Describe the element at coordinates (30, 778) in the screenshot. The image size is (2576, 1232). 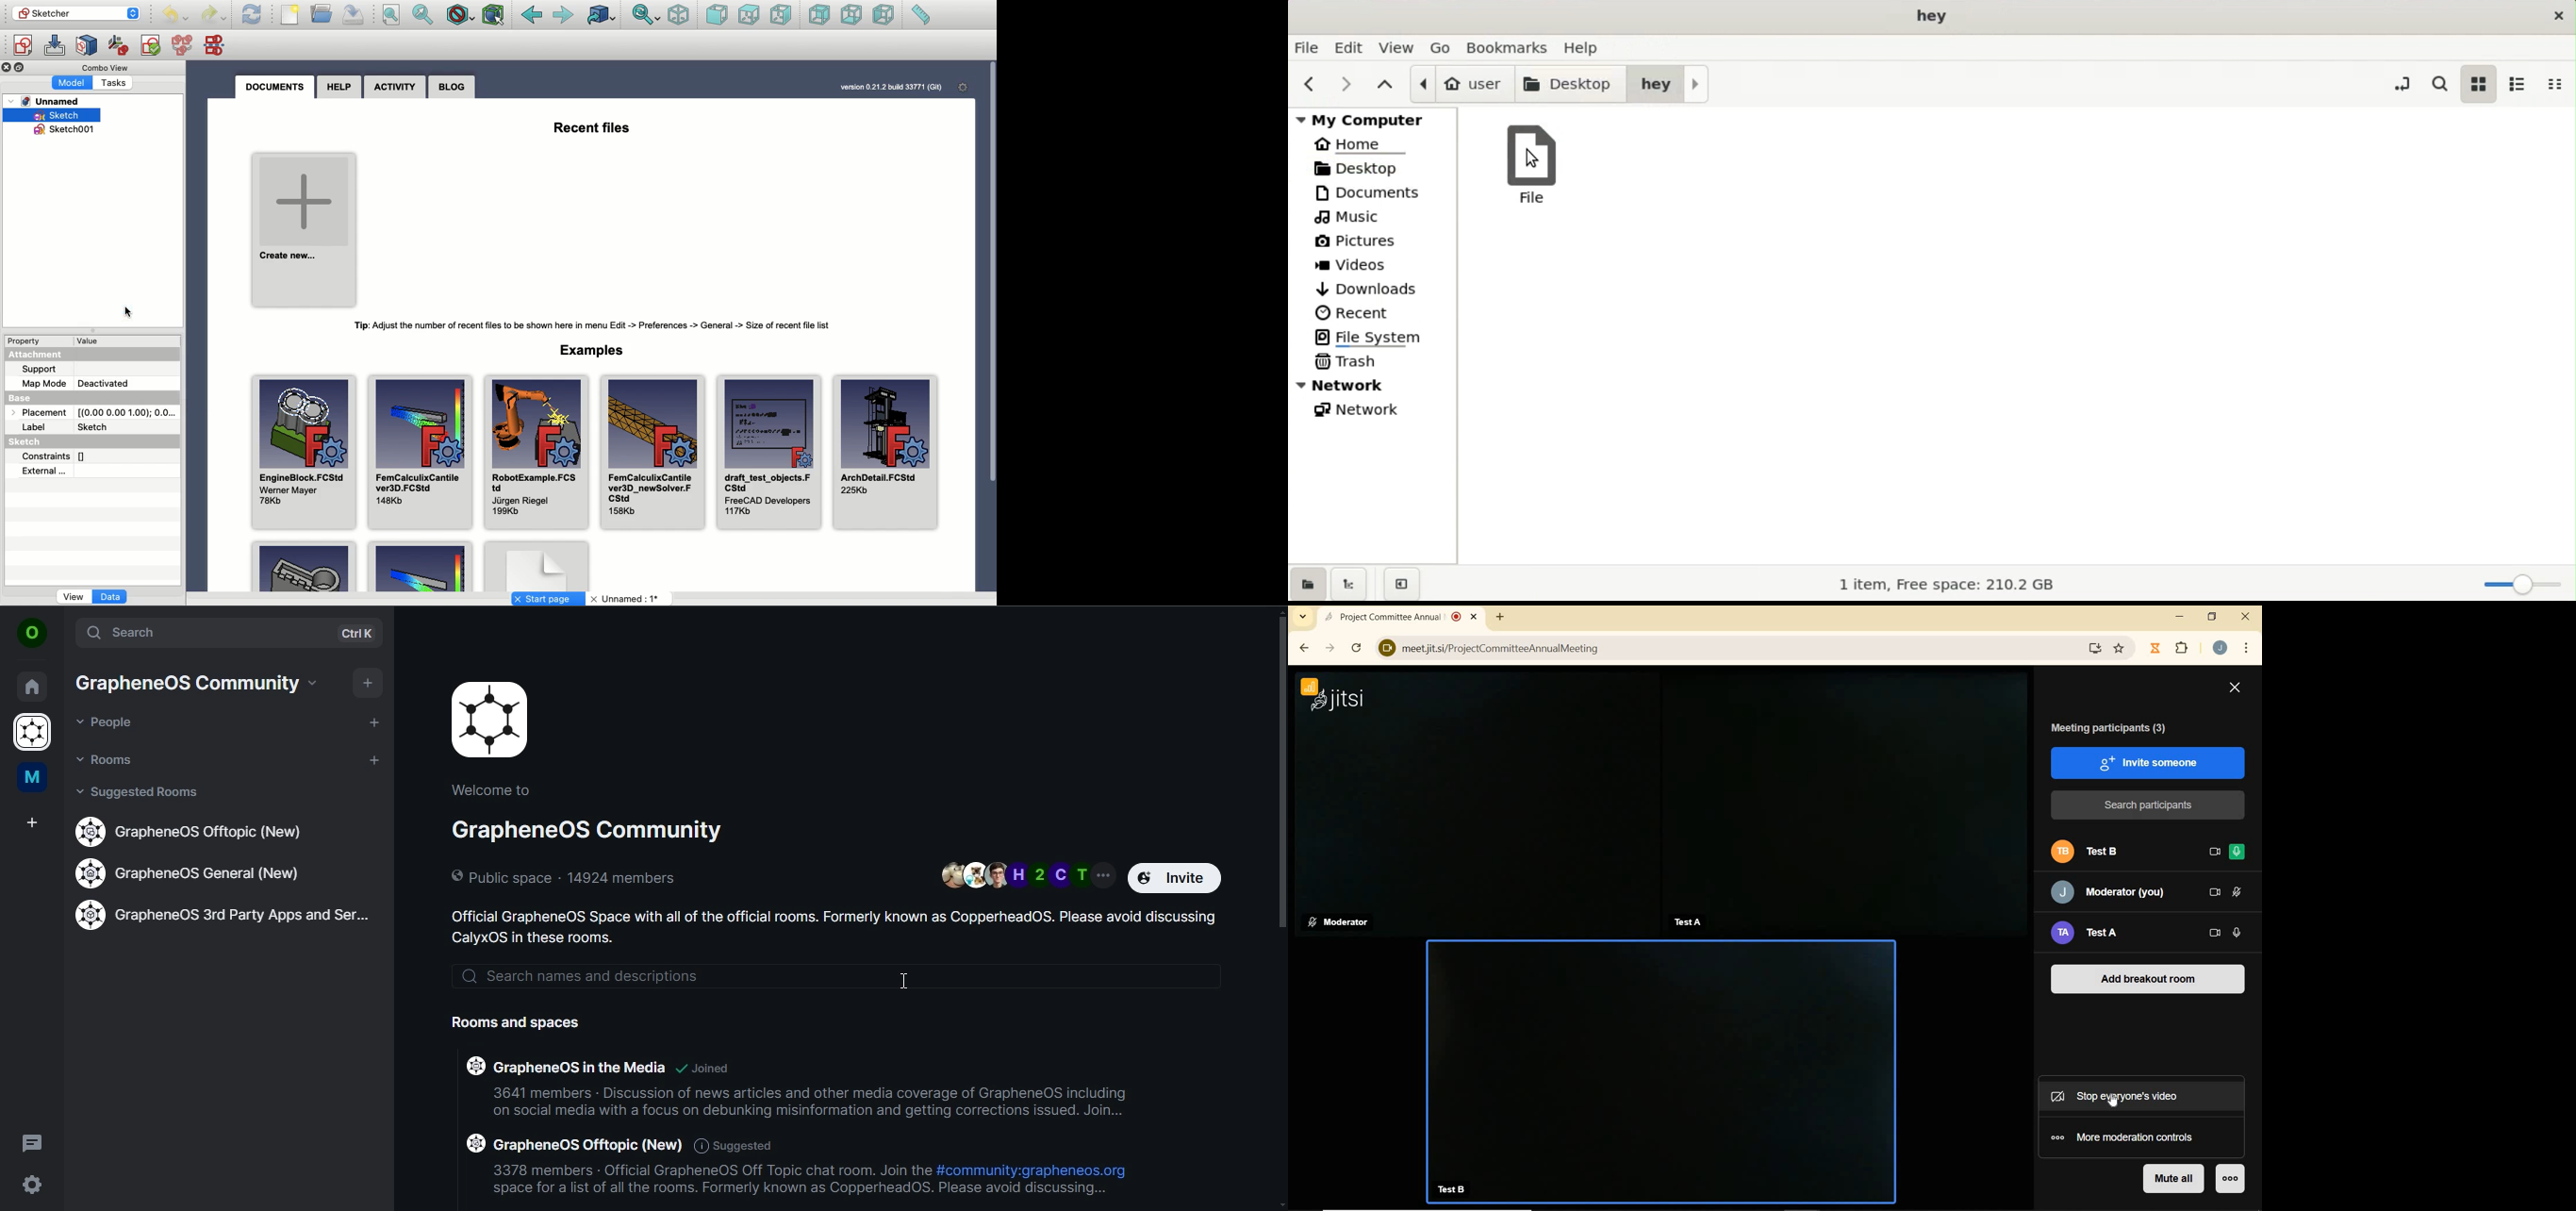
I see `me` at that location.